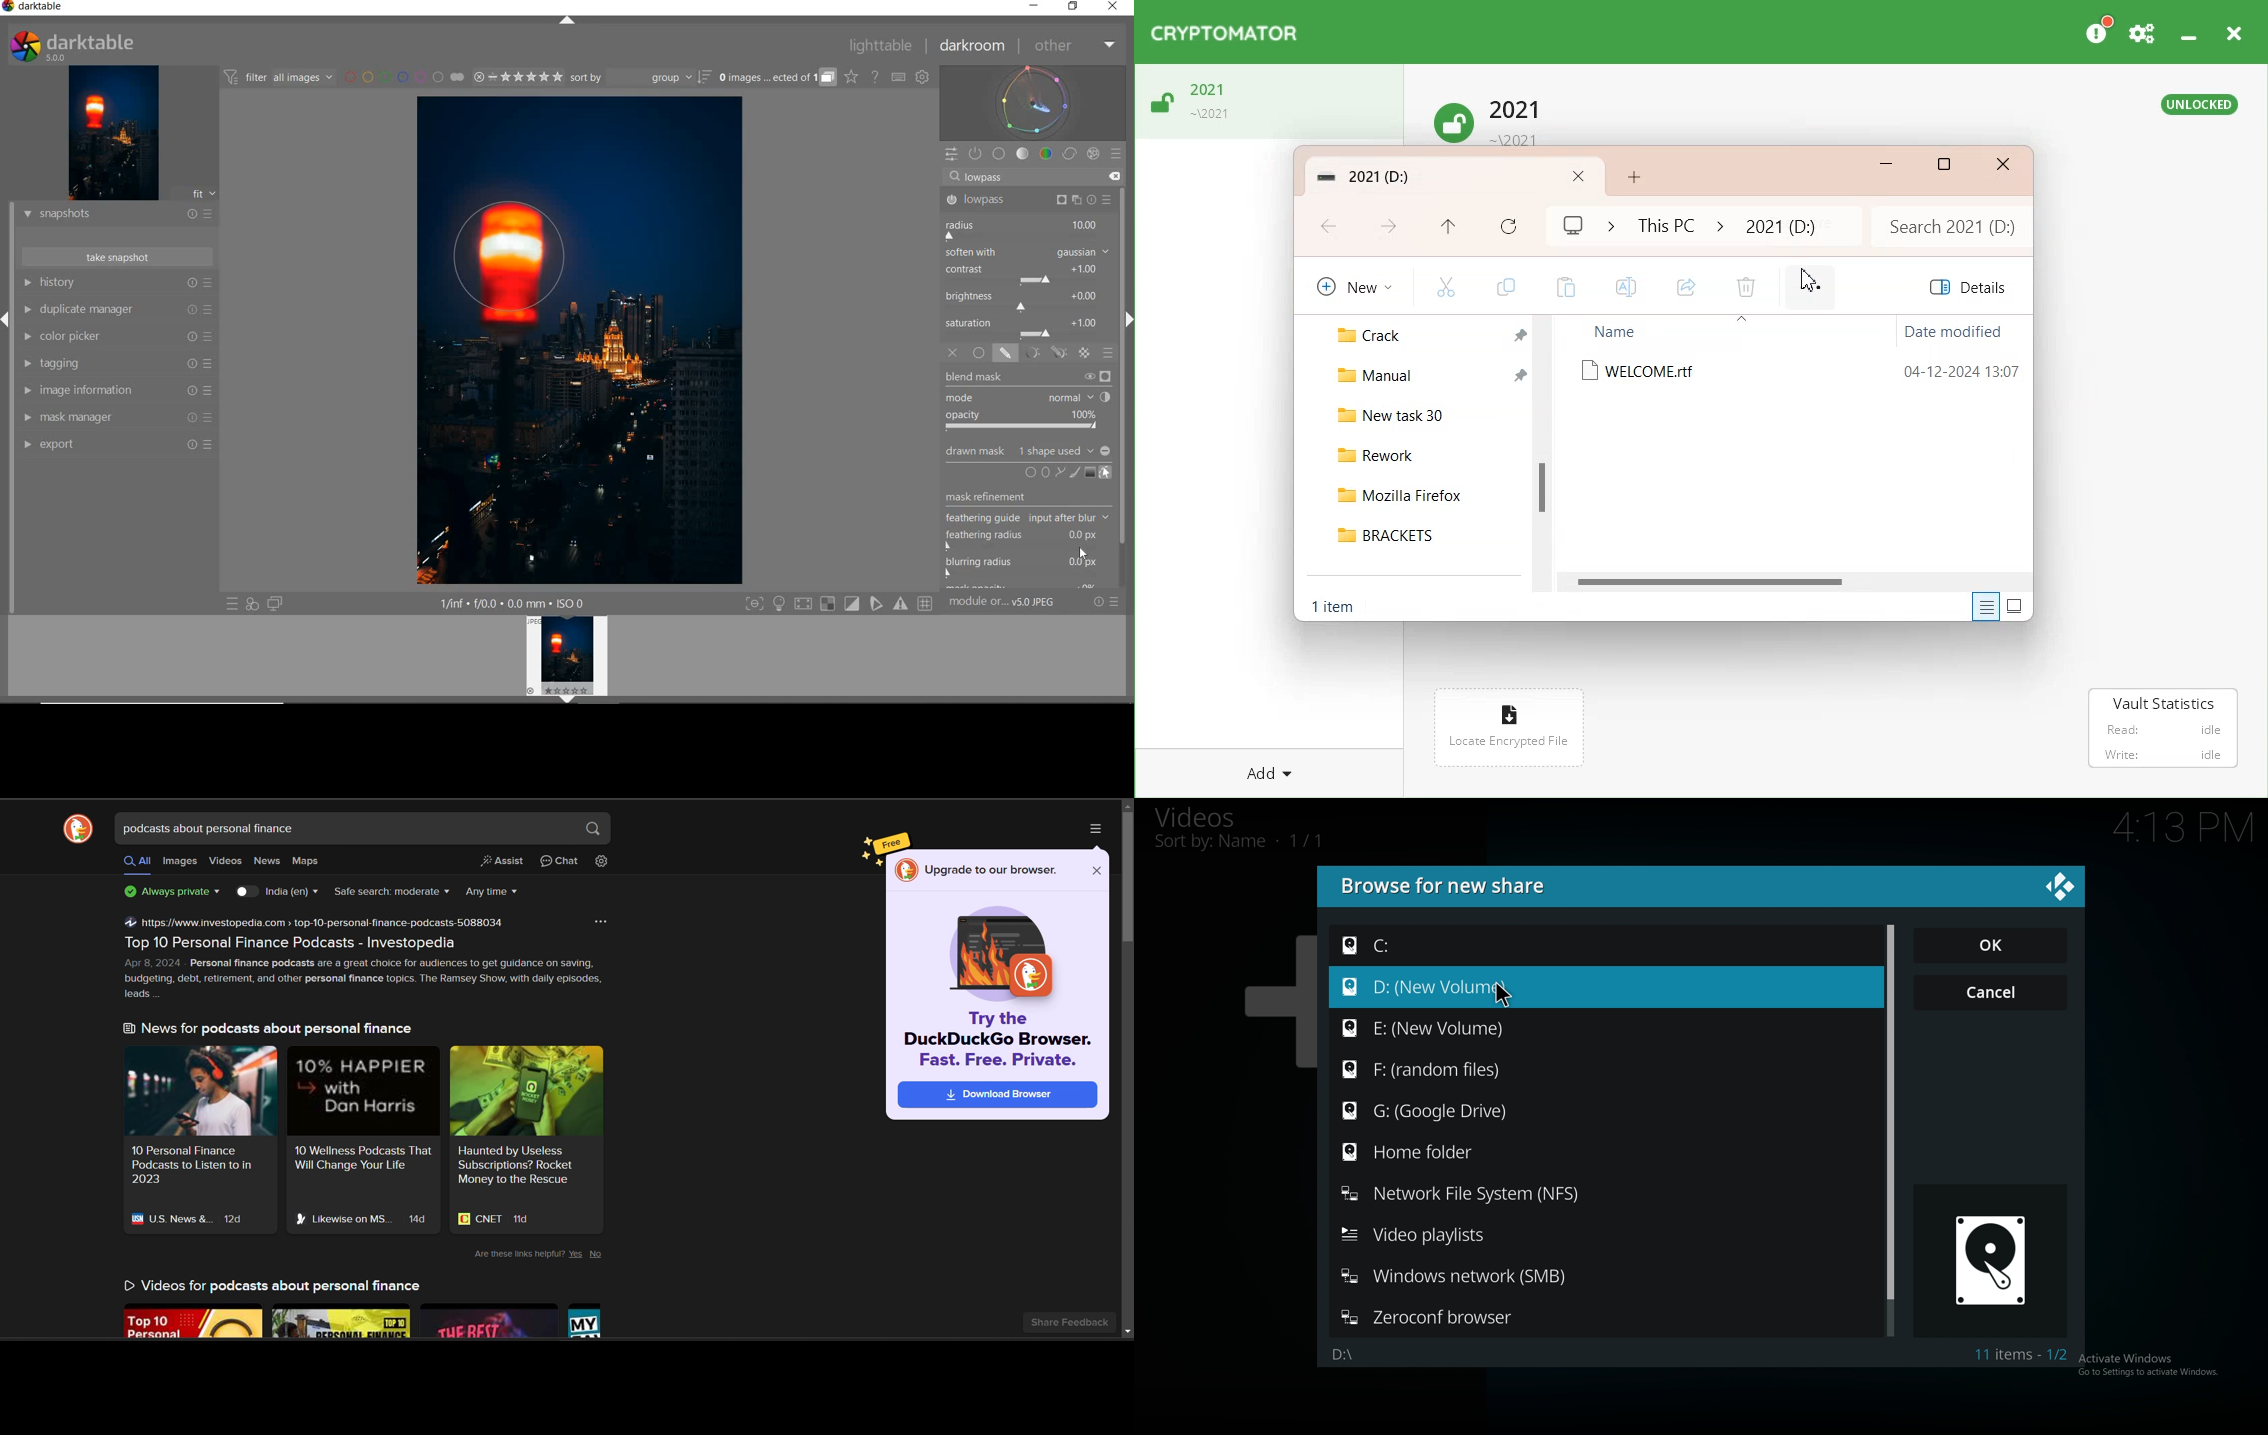  I want to click on Paste, so click(1566, 286).